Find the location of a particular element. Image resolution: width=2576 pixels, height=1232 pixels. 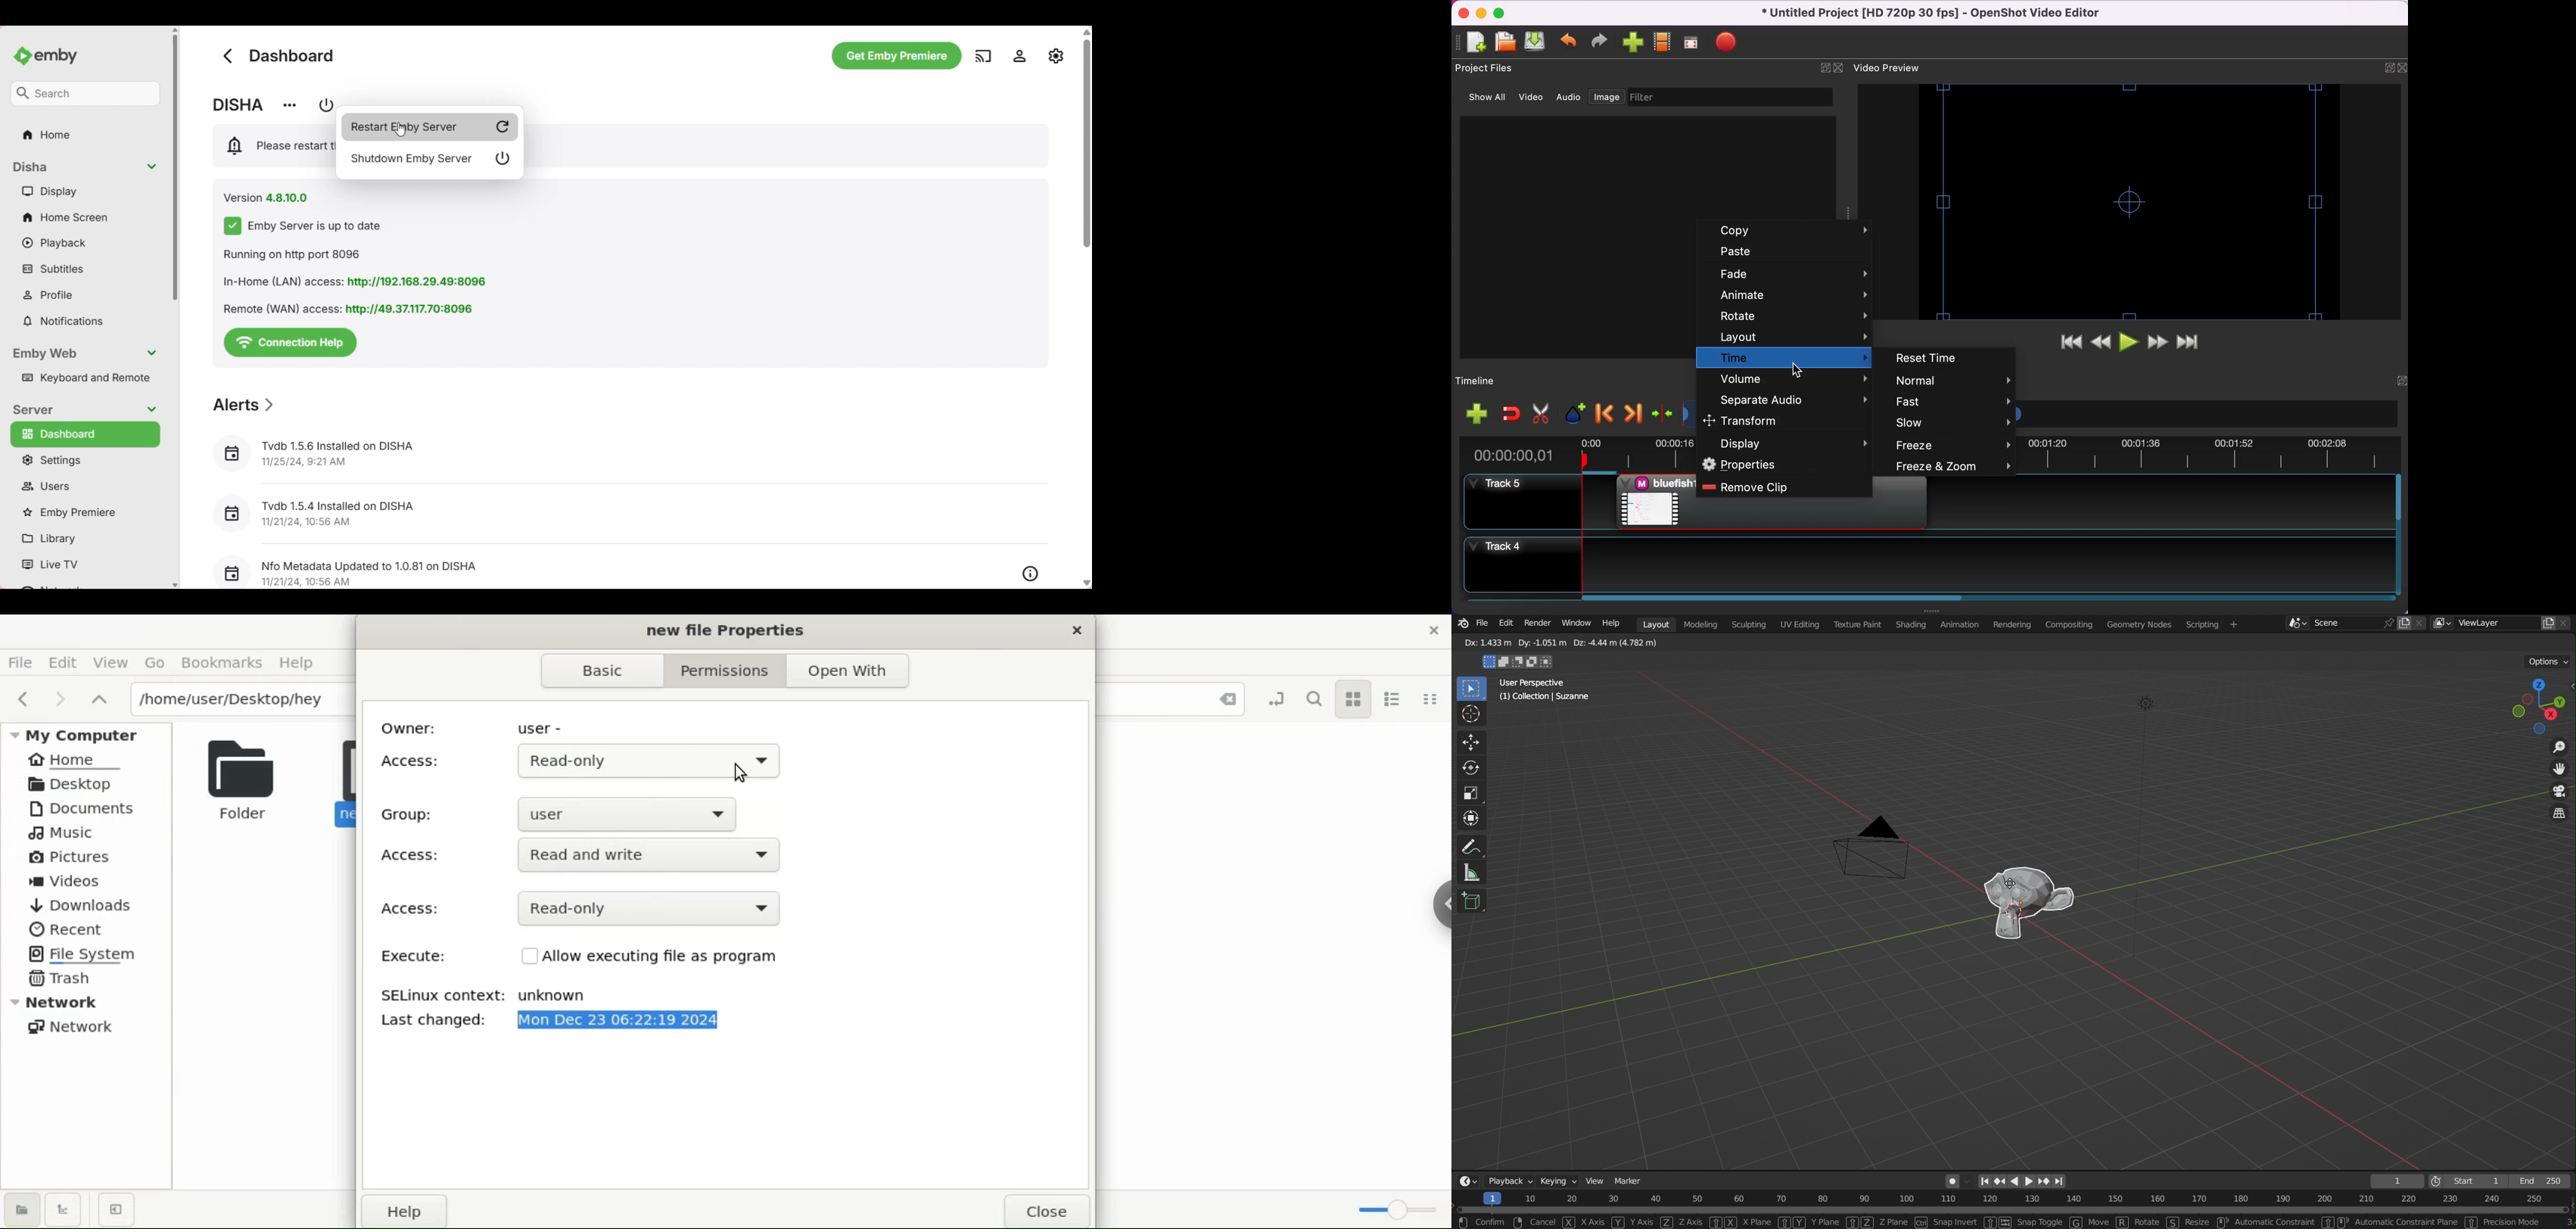

rotate is located at coordinates (1790, 318).